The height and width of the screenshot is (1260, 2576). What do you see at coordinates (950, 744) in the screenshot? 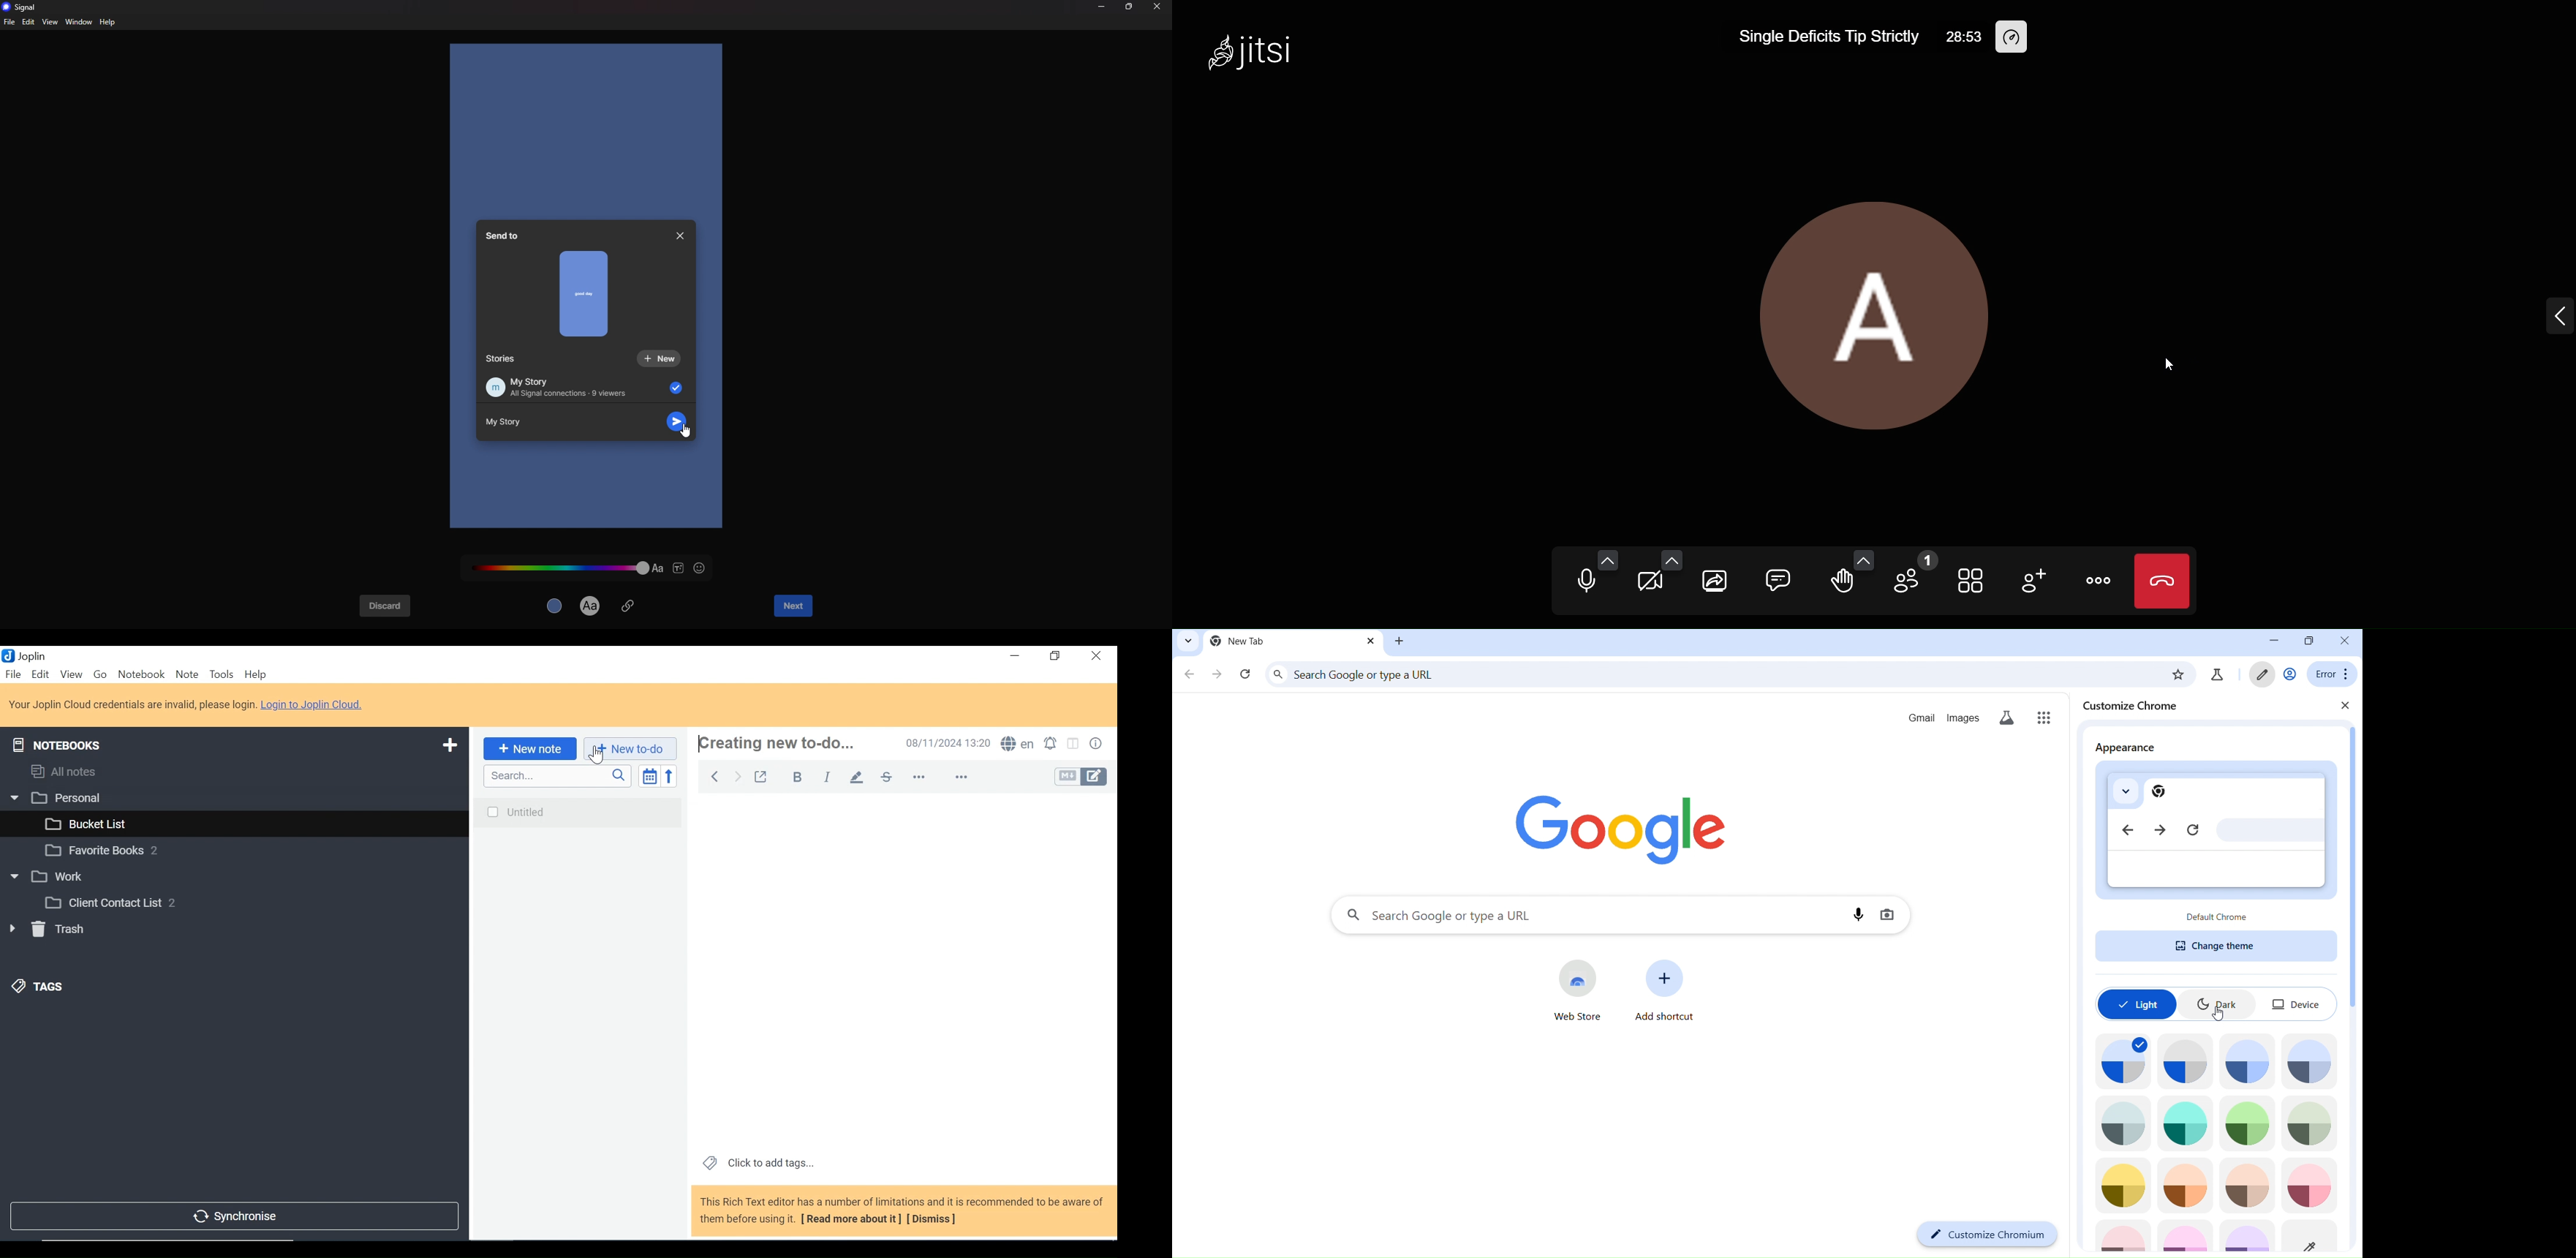
I see `Date and Time` at bounding box center [950, 744].